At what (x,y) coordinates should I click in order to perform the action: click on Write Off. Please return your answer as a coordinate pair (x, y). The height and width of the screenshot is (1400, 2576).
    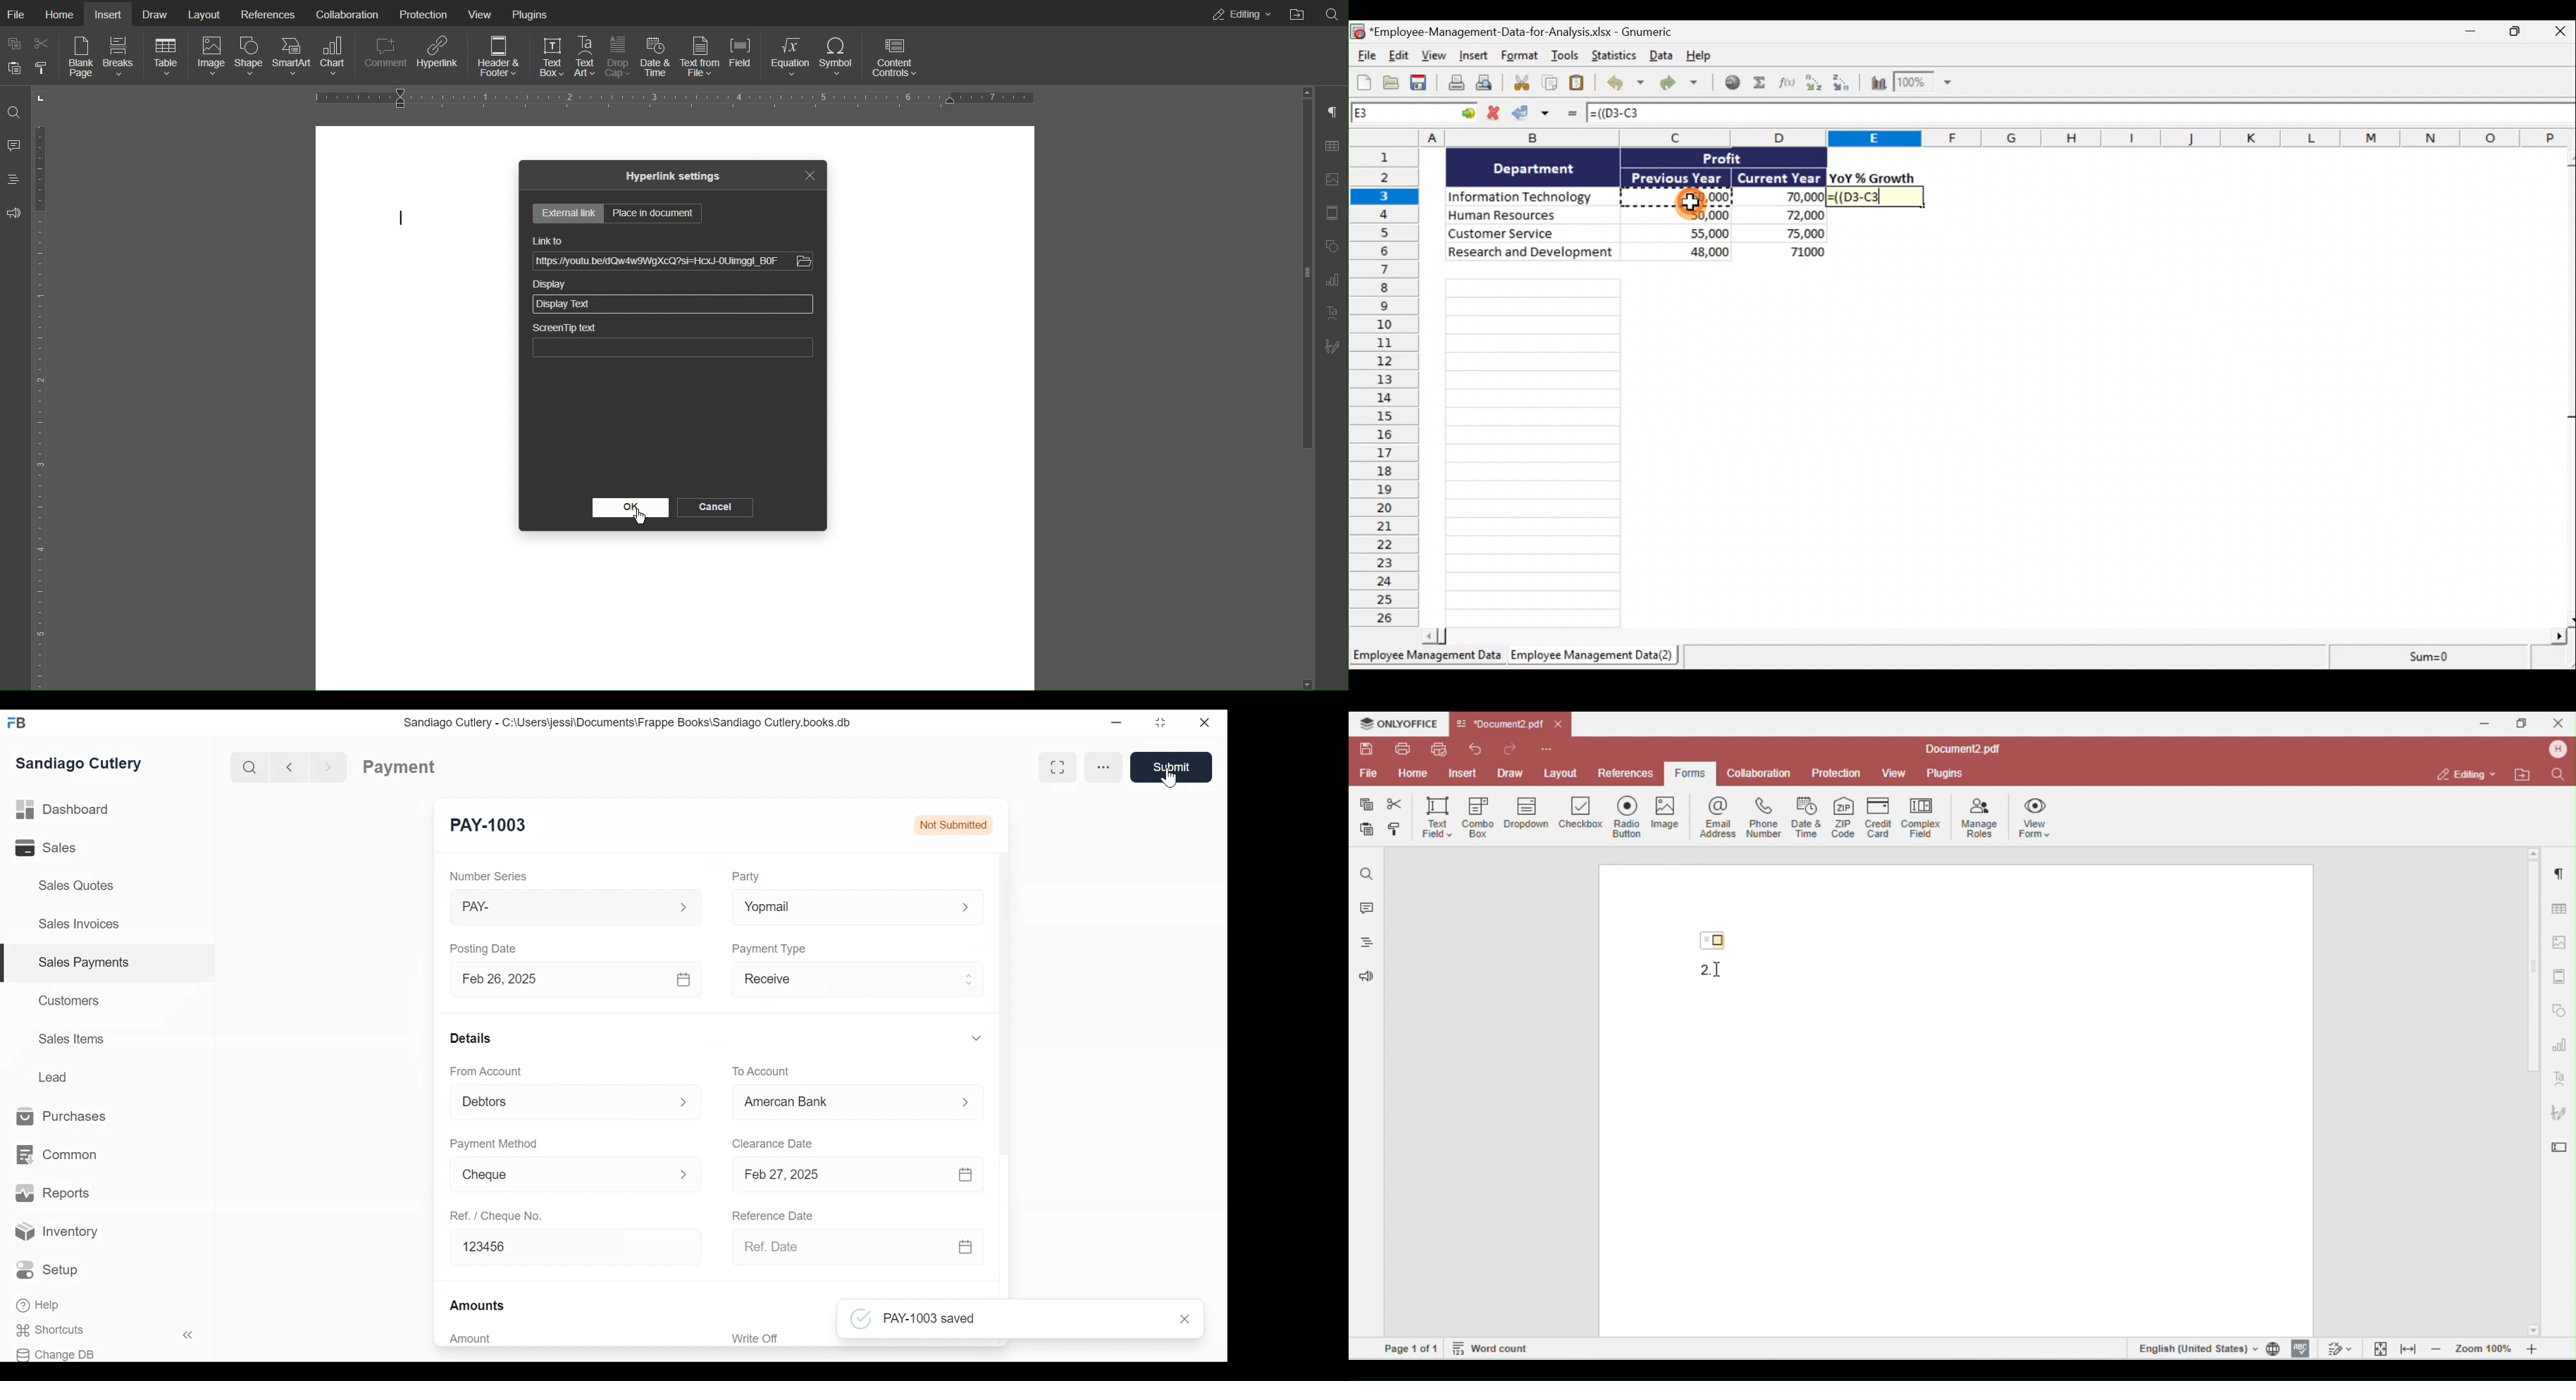
    Looking at the image, I should click on (754, 1338).